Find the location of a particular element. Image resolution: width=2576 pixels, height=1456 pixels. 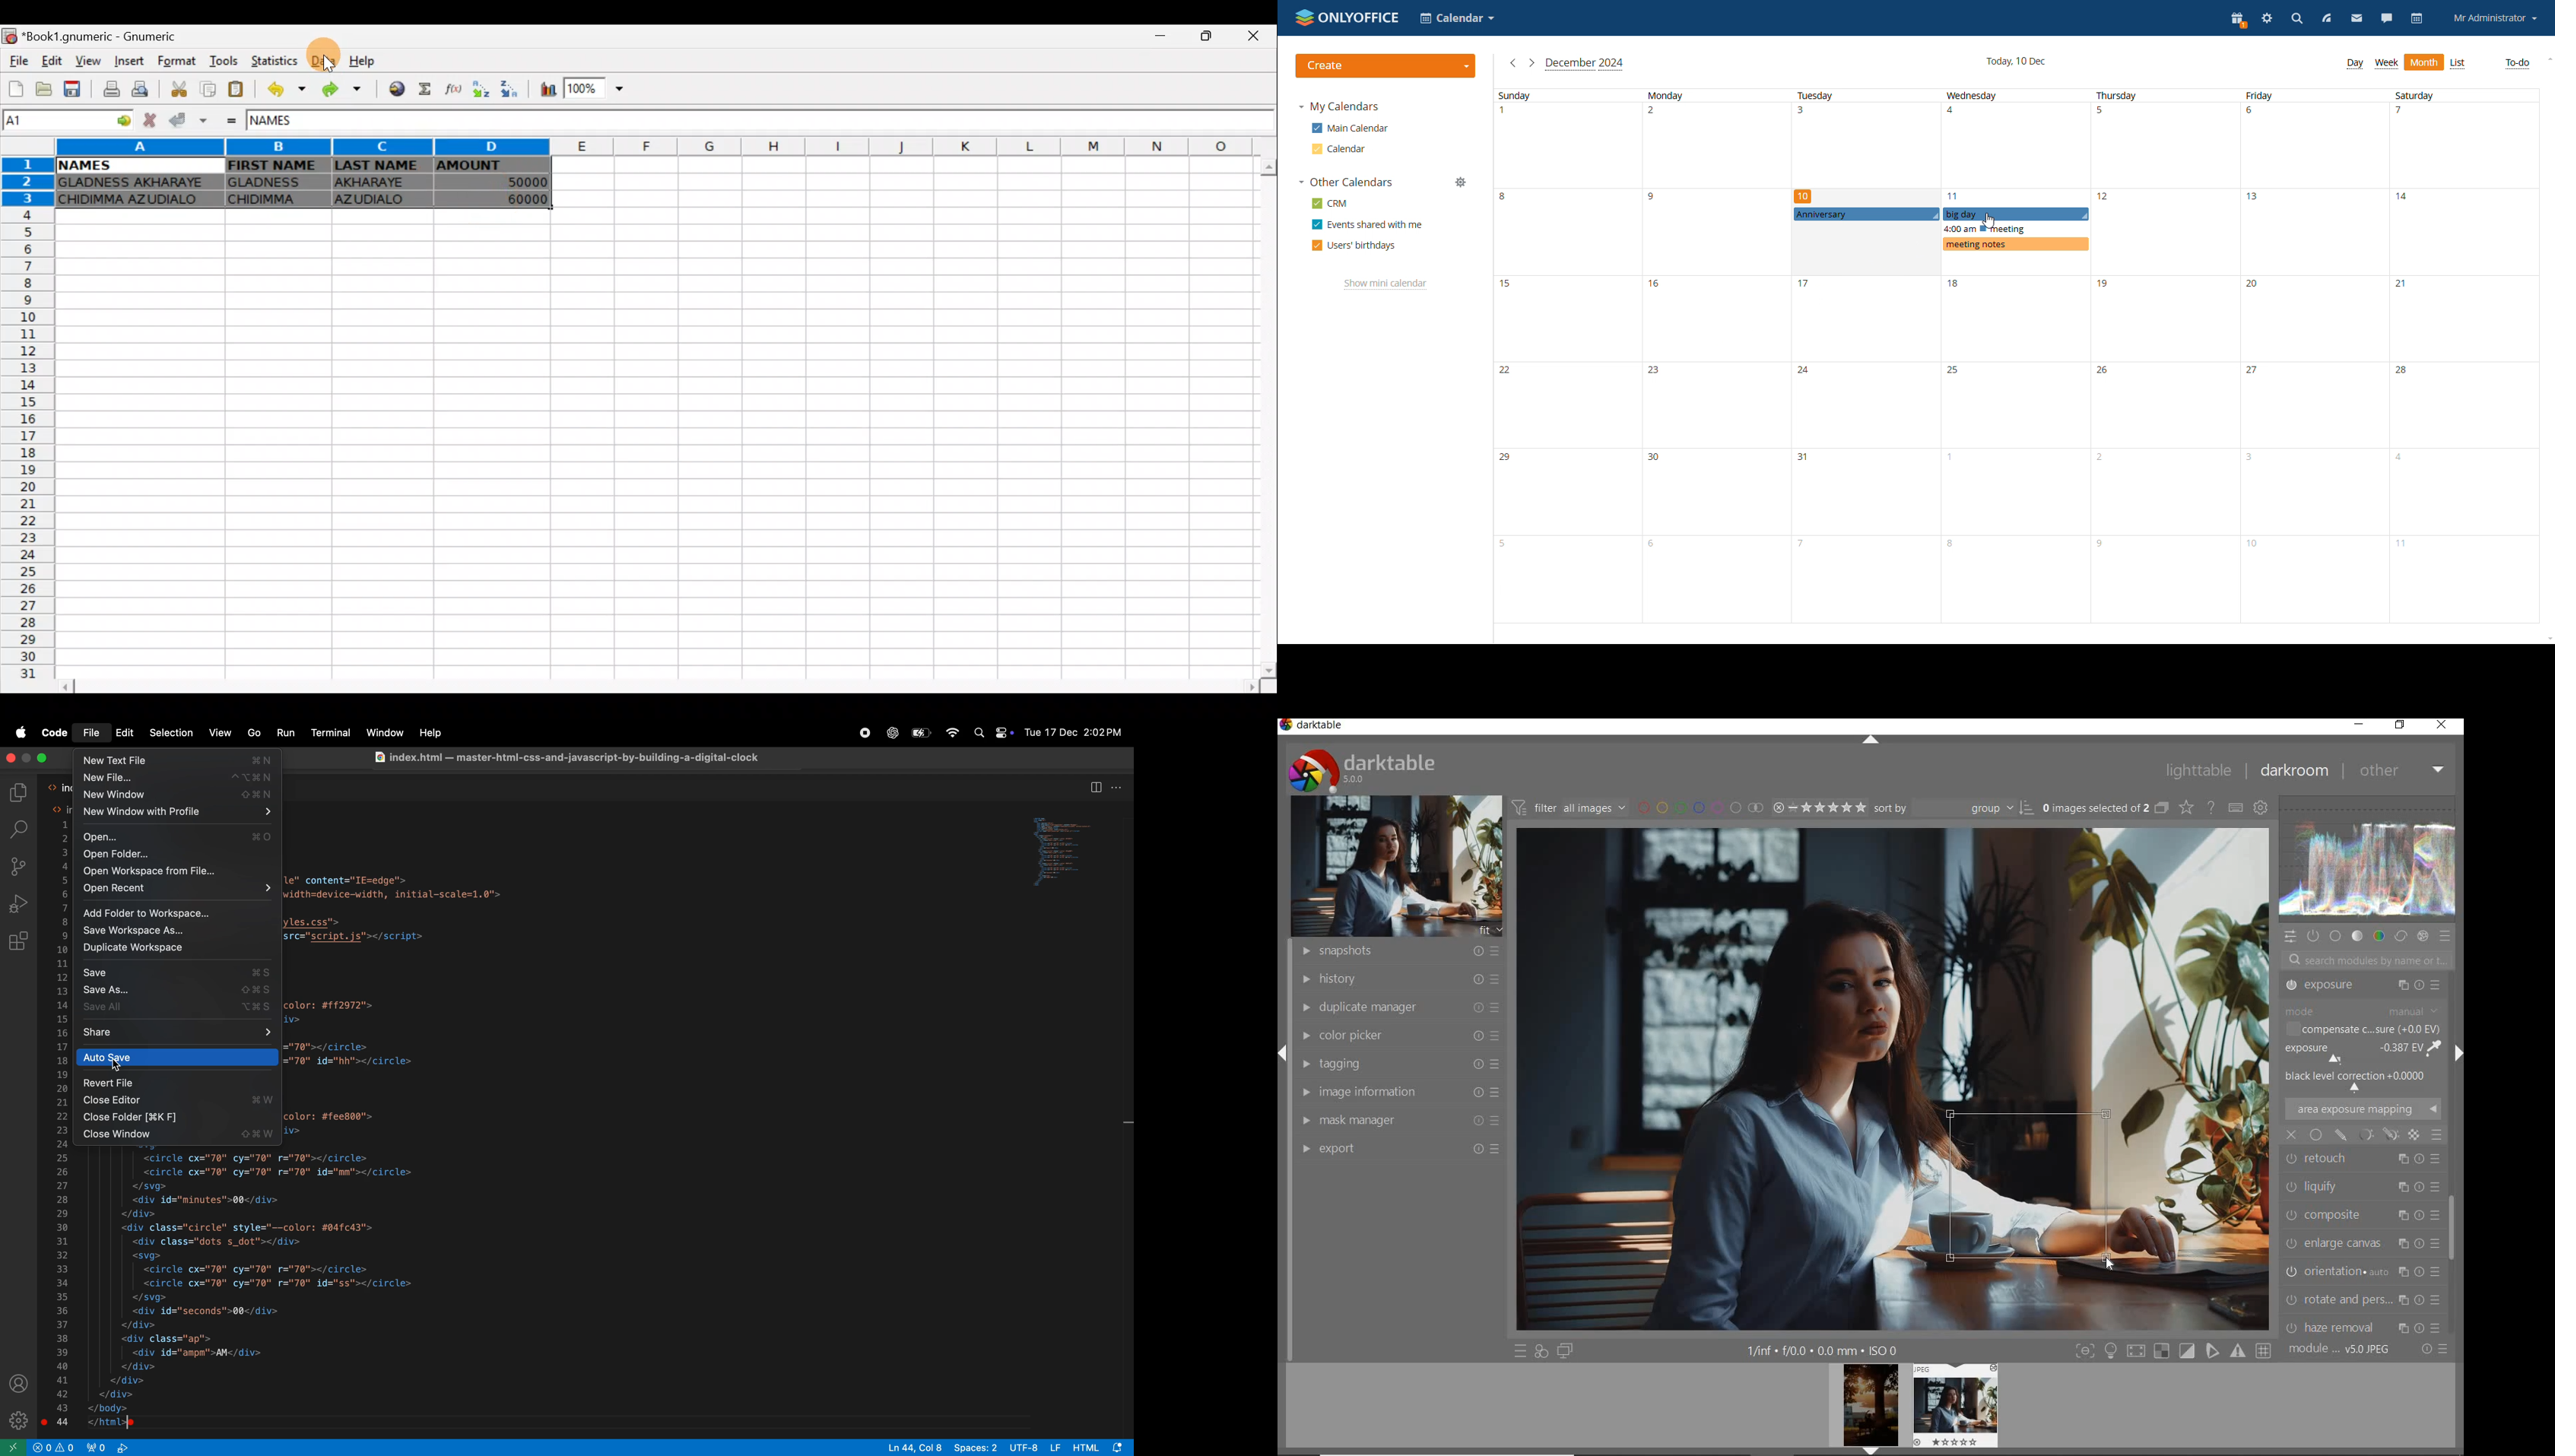

thursday is located at coordinates (2165, 357).